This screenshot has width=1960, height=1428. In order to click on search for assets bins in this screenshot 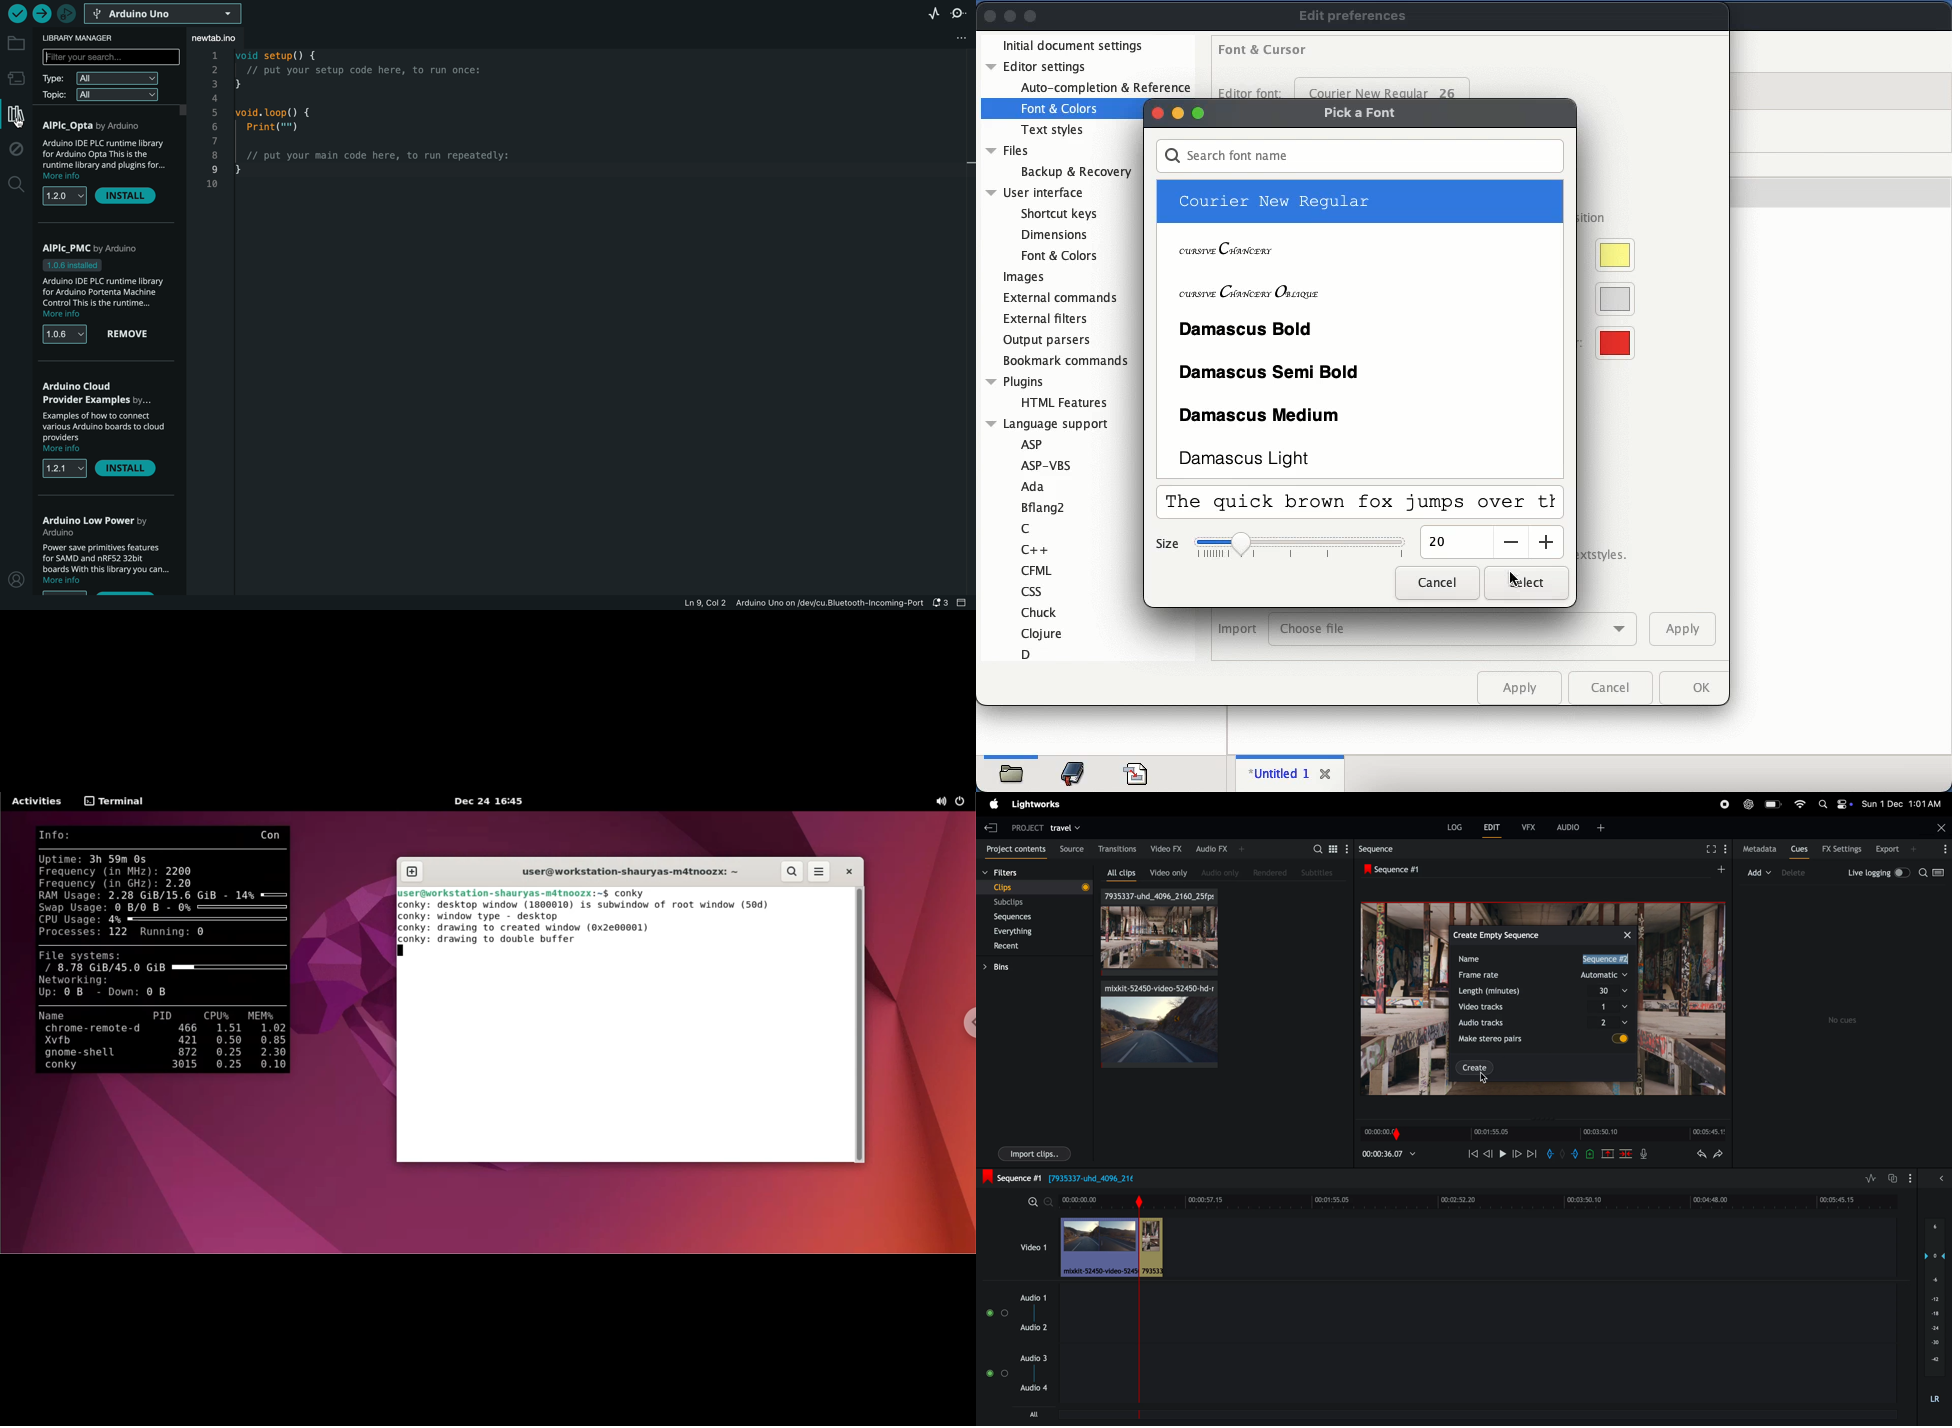, I will do `click(1316, 852)`.